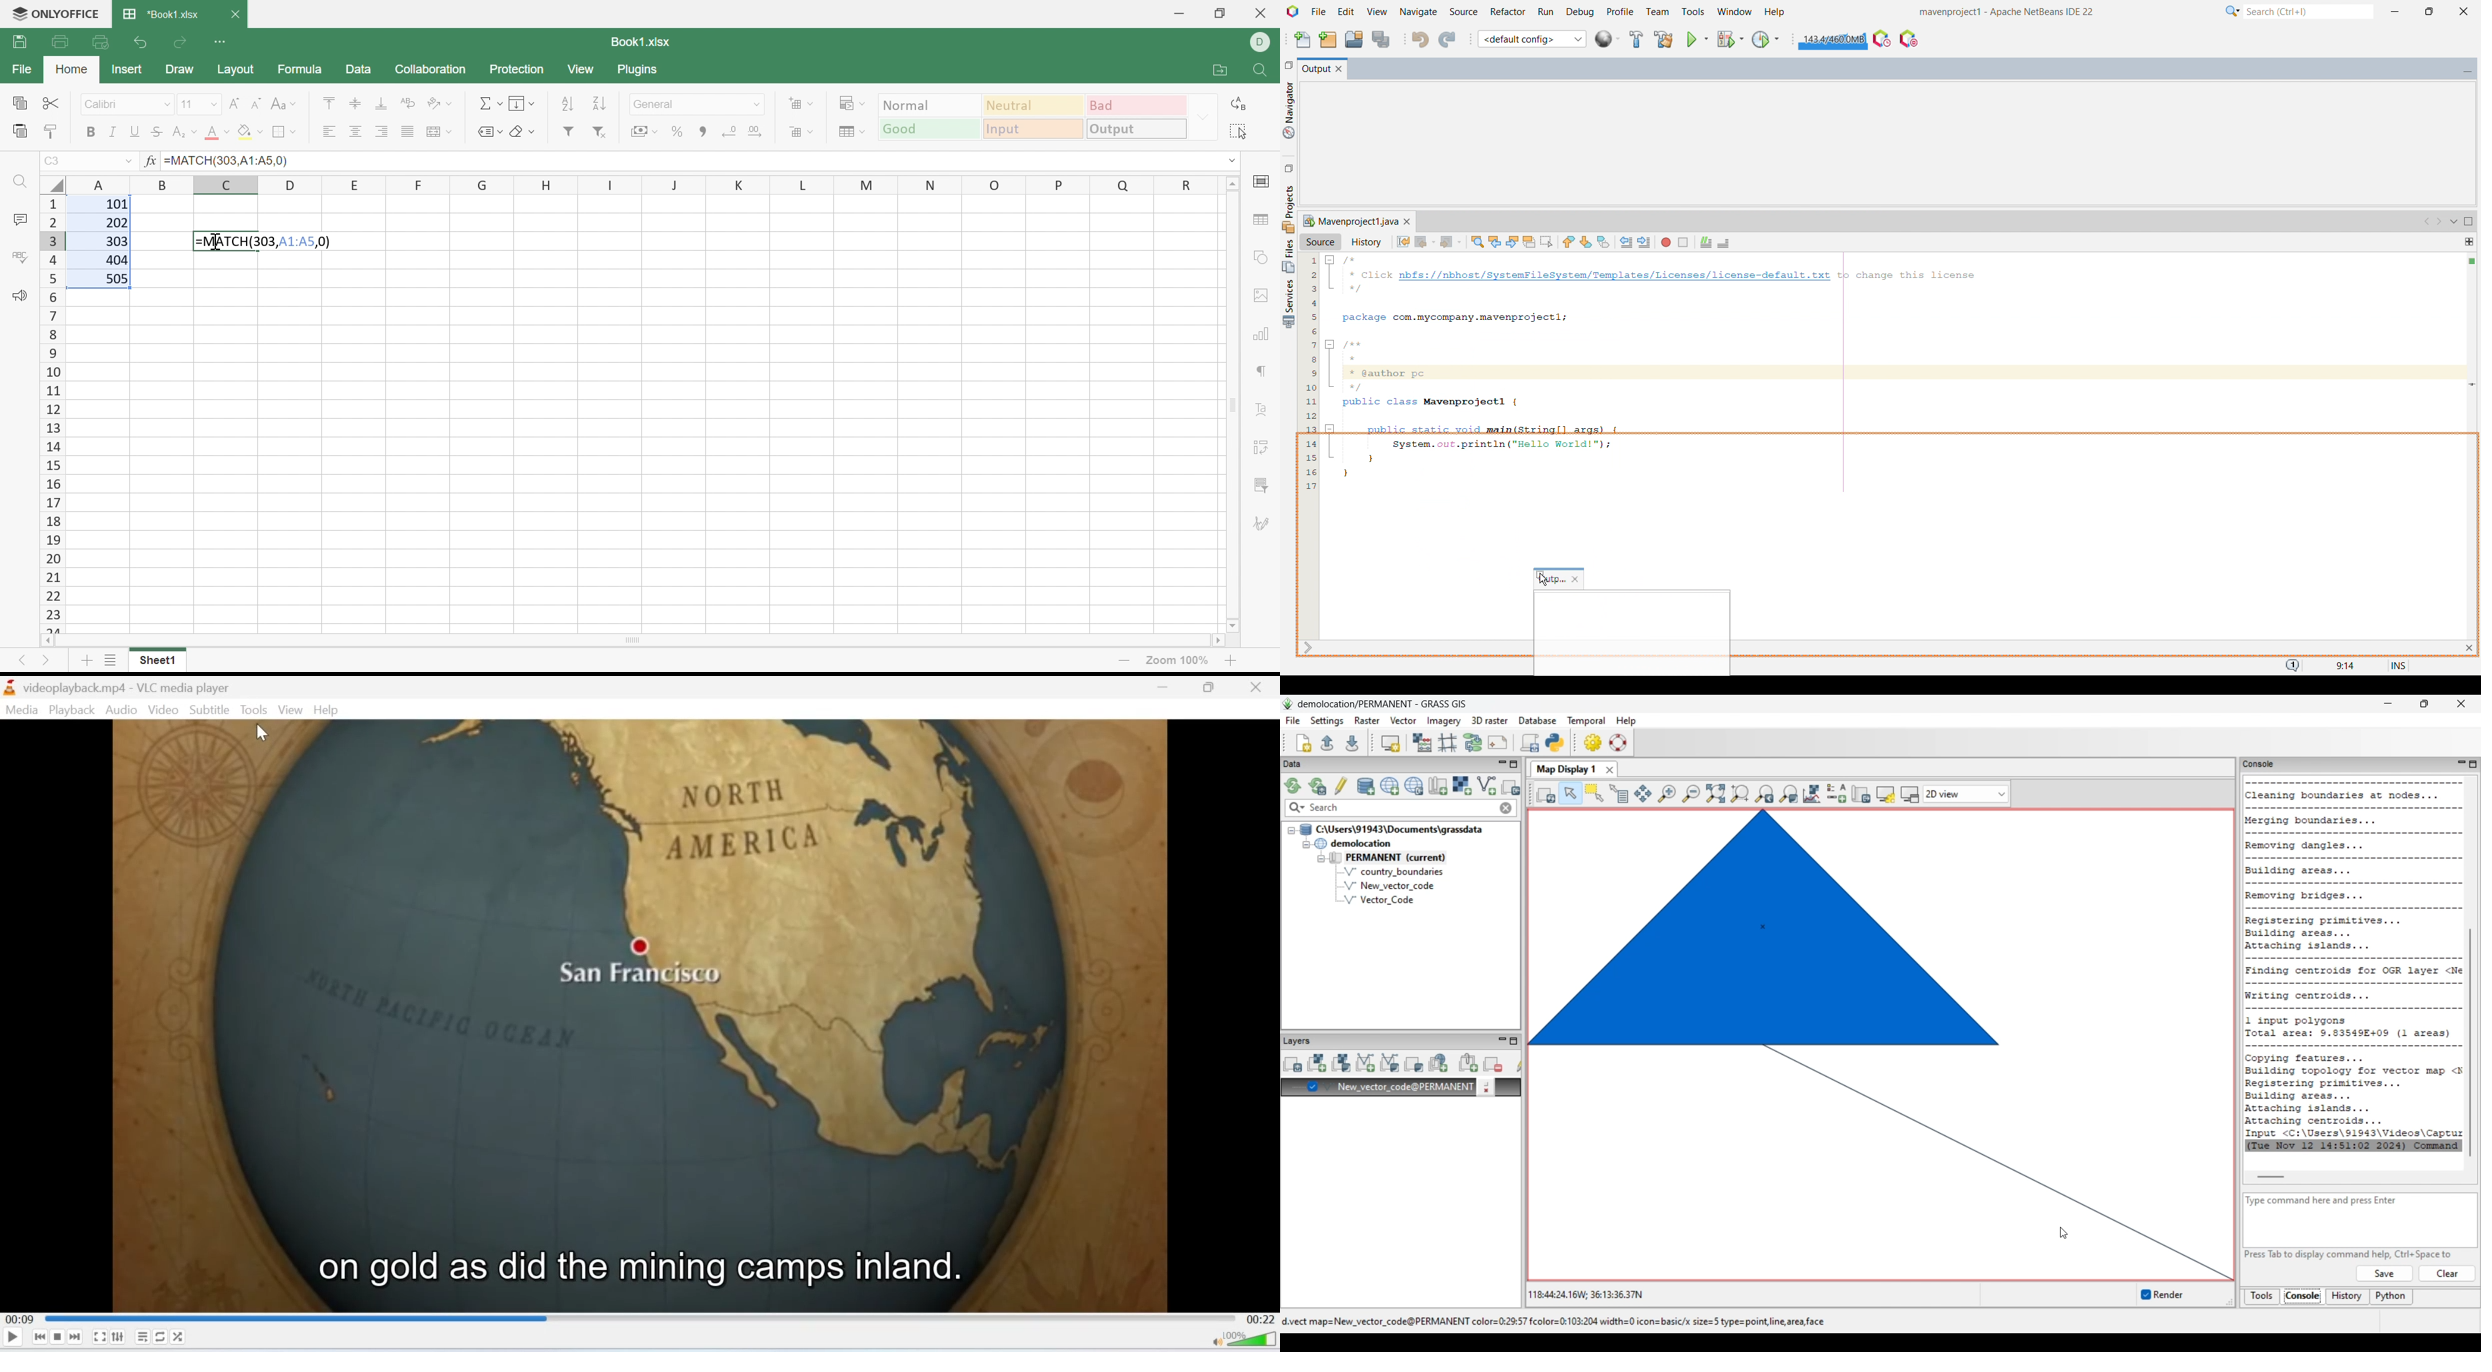  I want to click on paragraph settings, so click(1263, 371).